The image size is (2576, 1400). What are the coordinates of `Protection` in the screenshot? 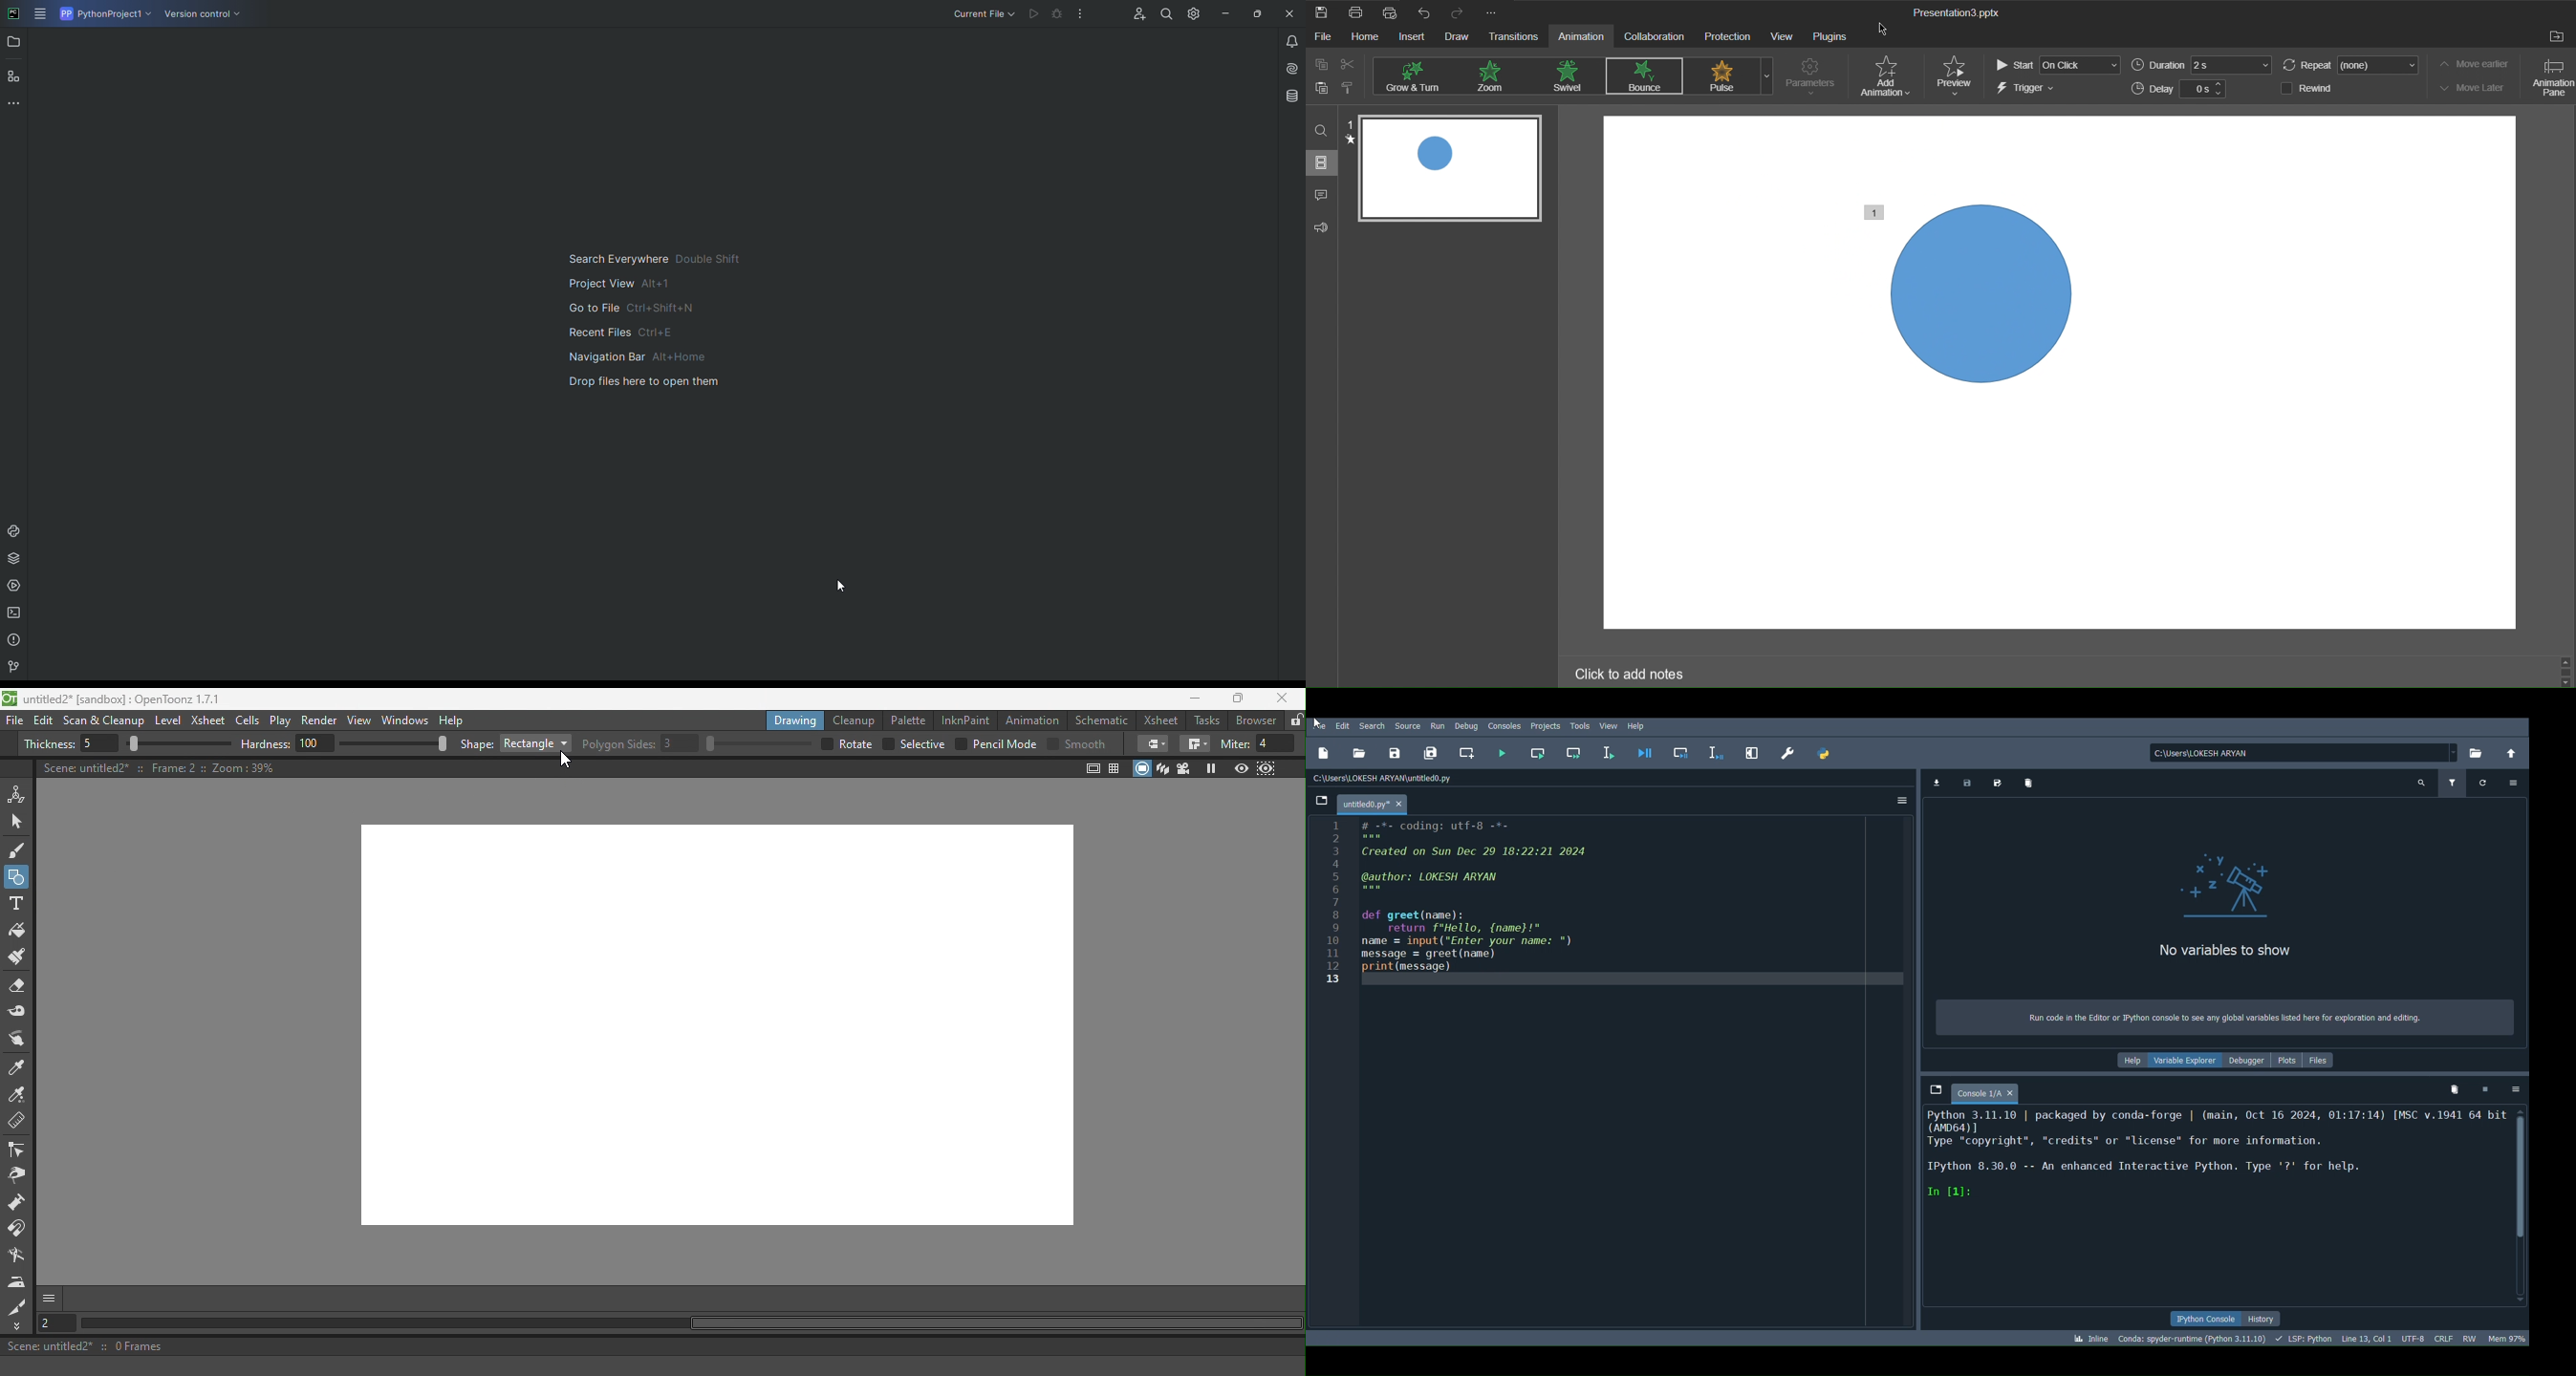 It's located at (1726, 37).